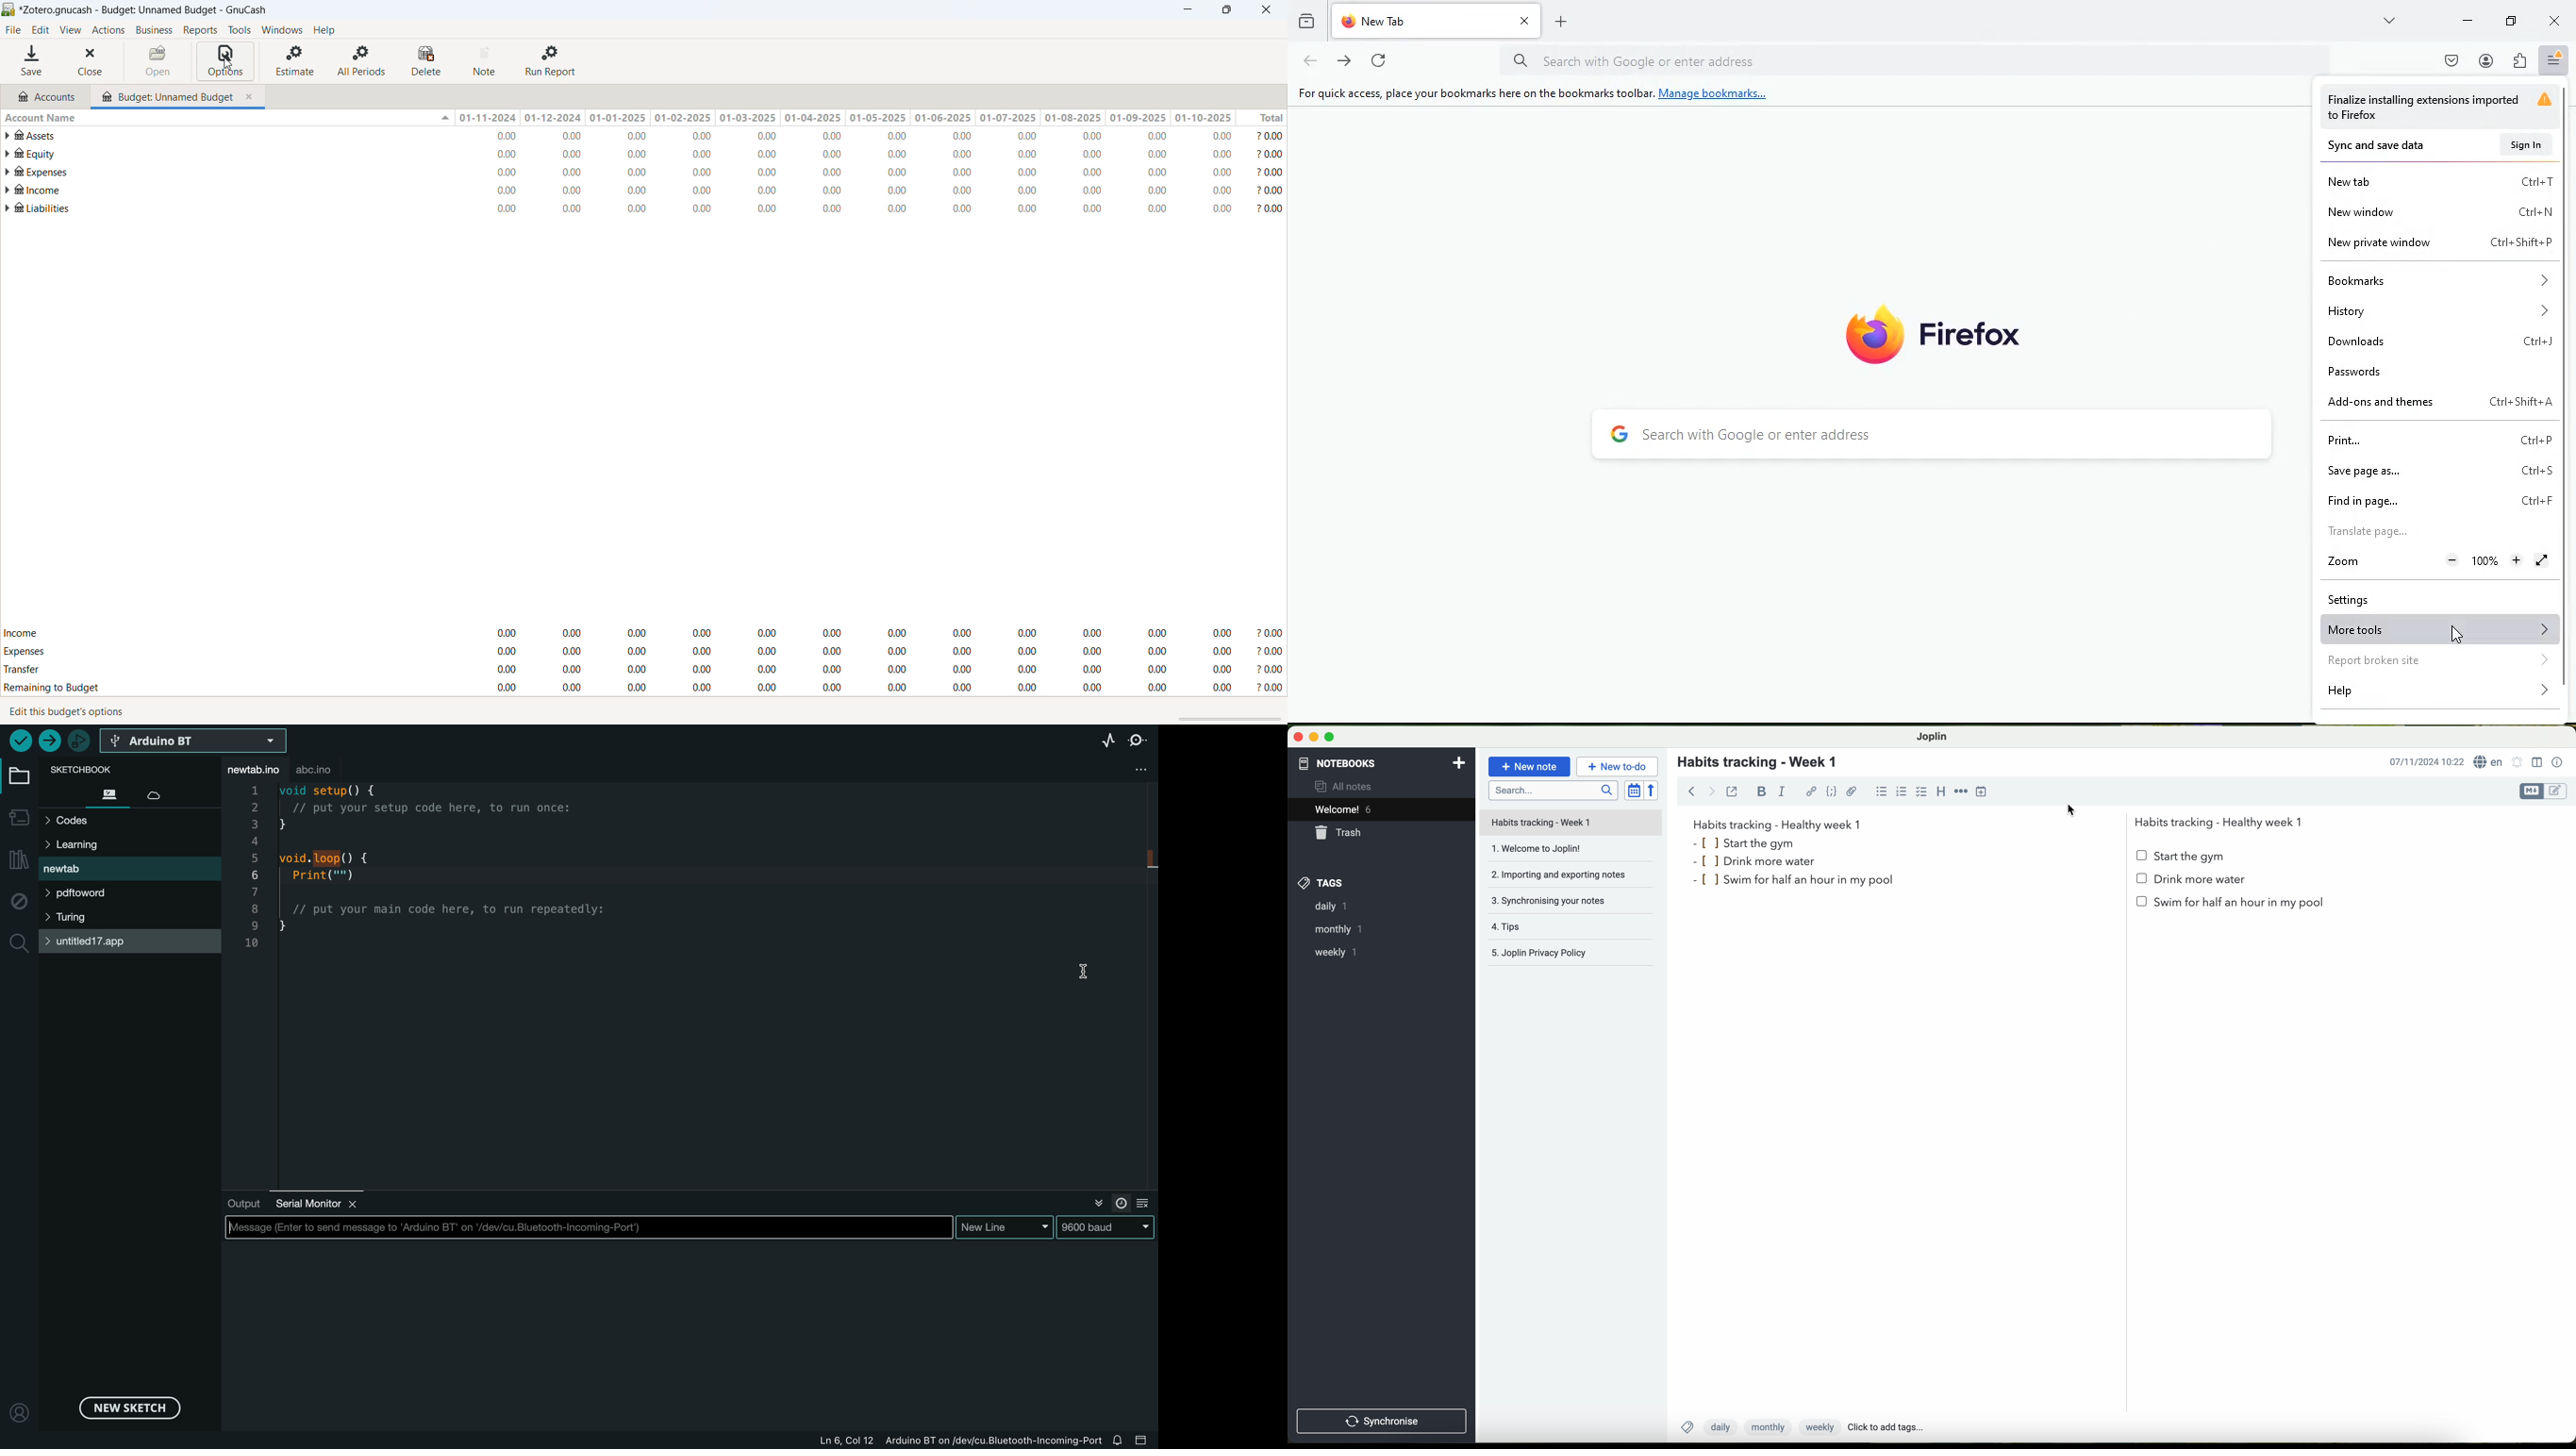  Describe the element at coordinates (1765, 862) in the screenshot. I see `drink more water` at that location.